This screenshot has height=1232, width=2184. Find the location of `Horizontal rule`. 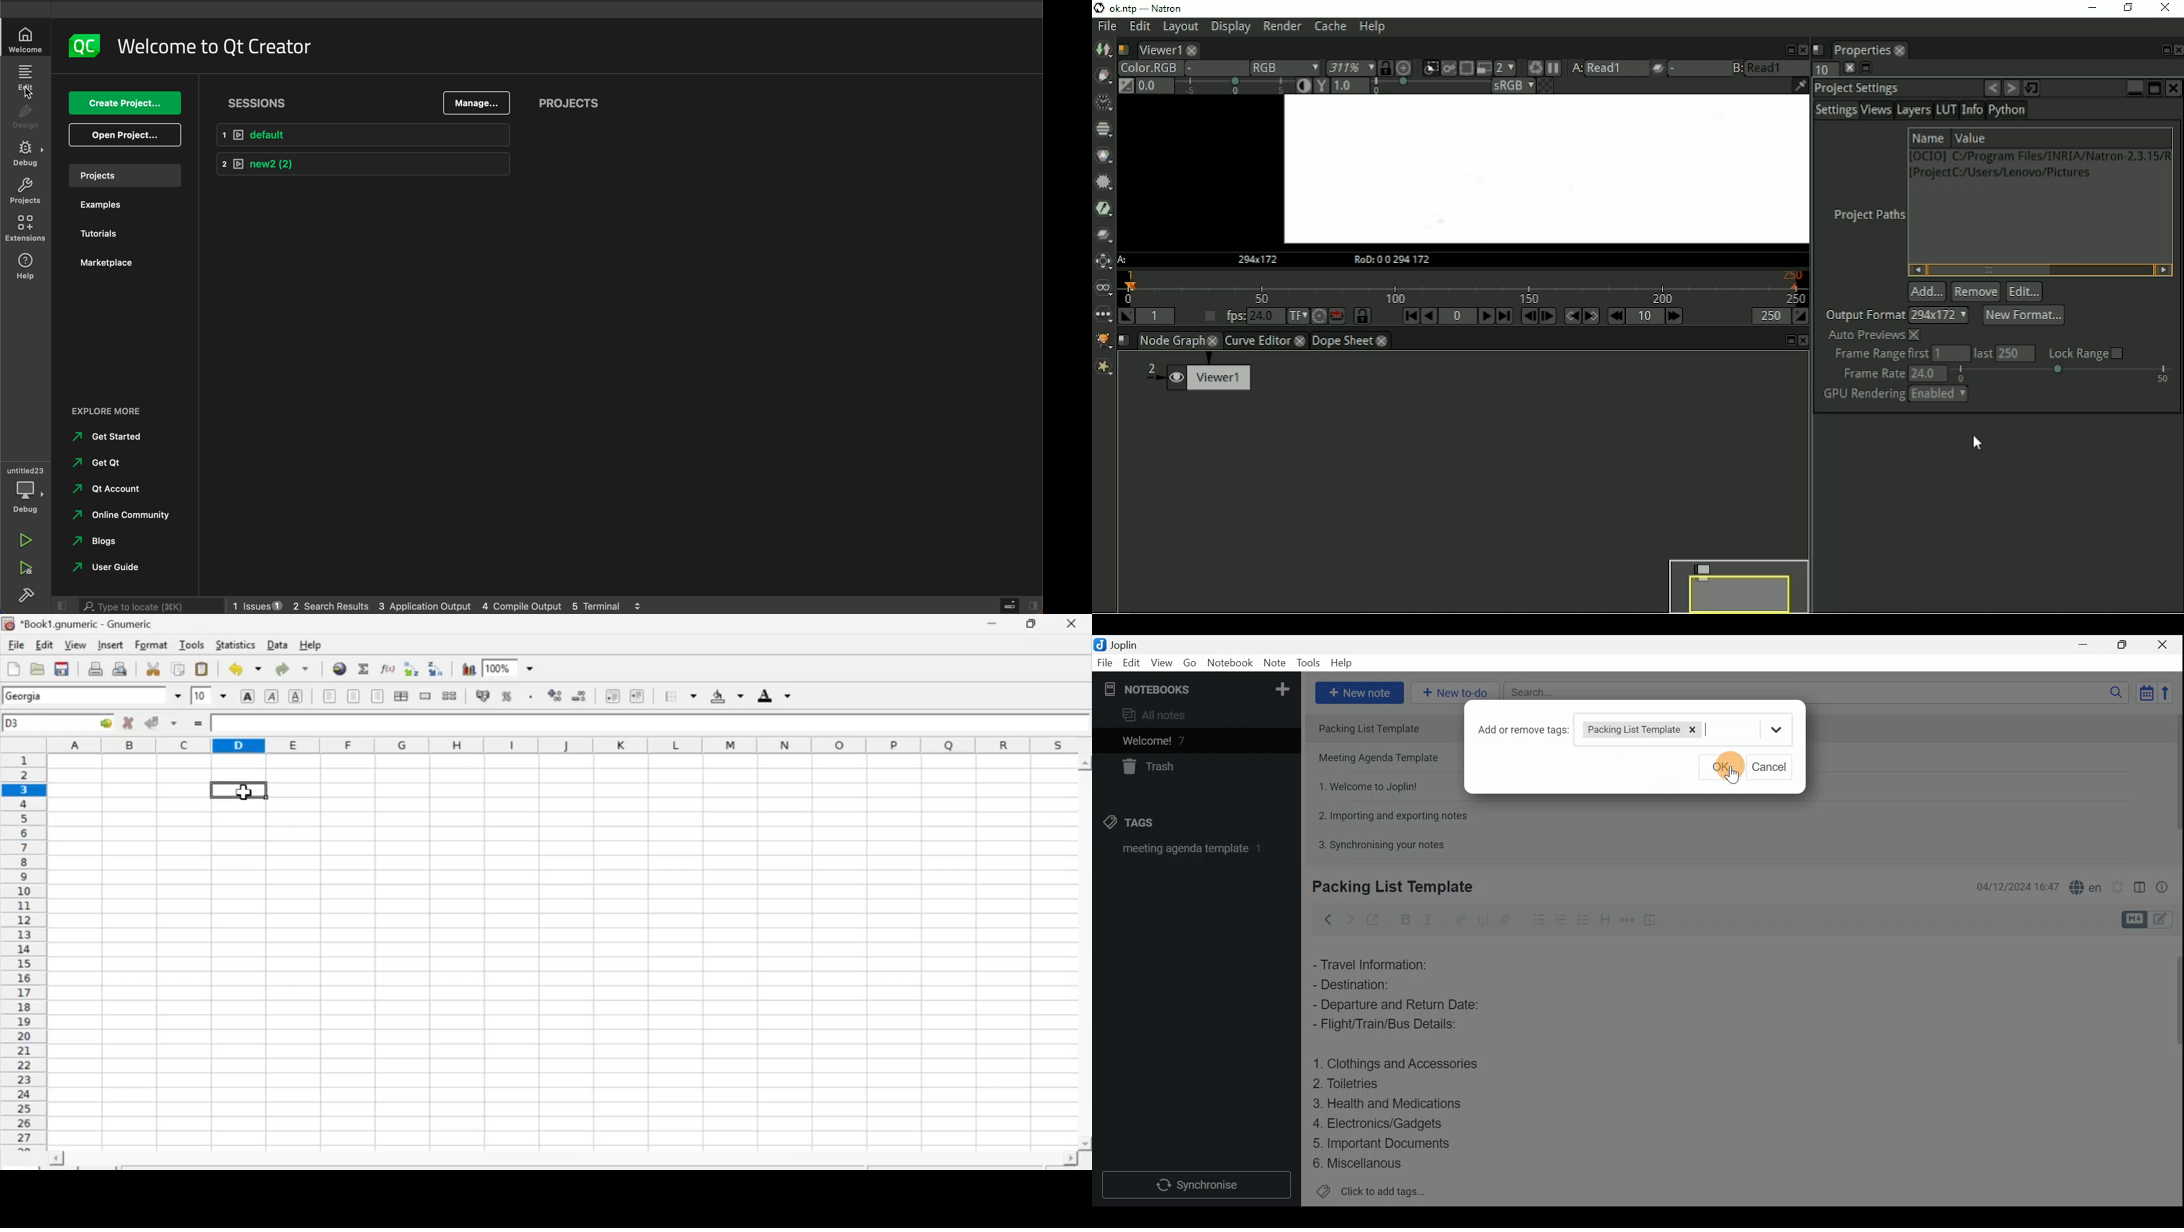

Horizontal rule is located at coordinates (1626, 920).